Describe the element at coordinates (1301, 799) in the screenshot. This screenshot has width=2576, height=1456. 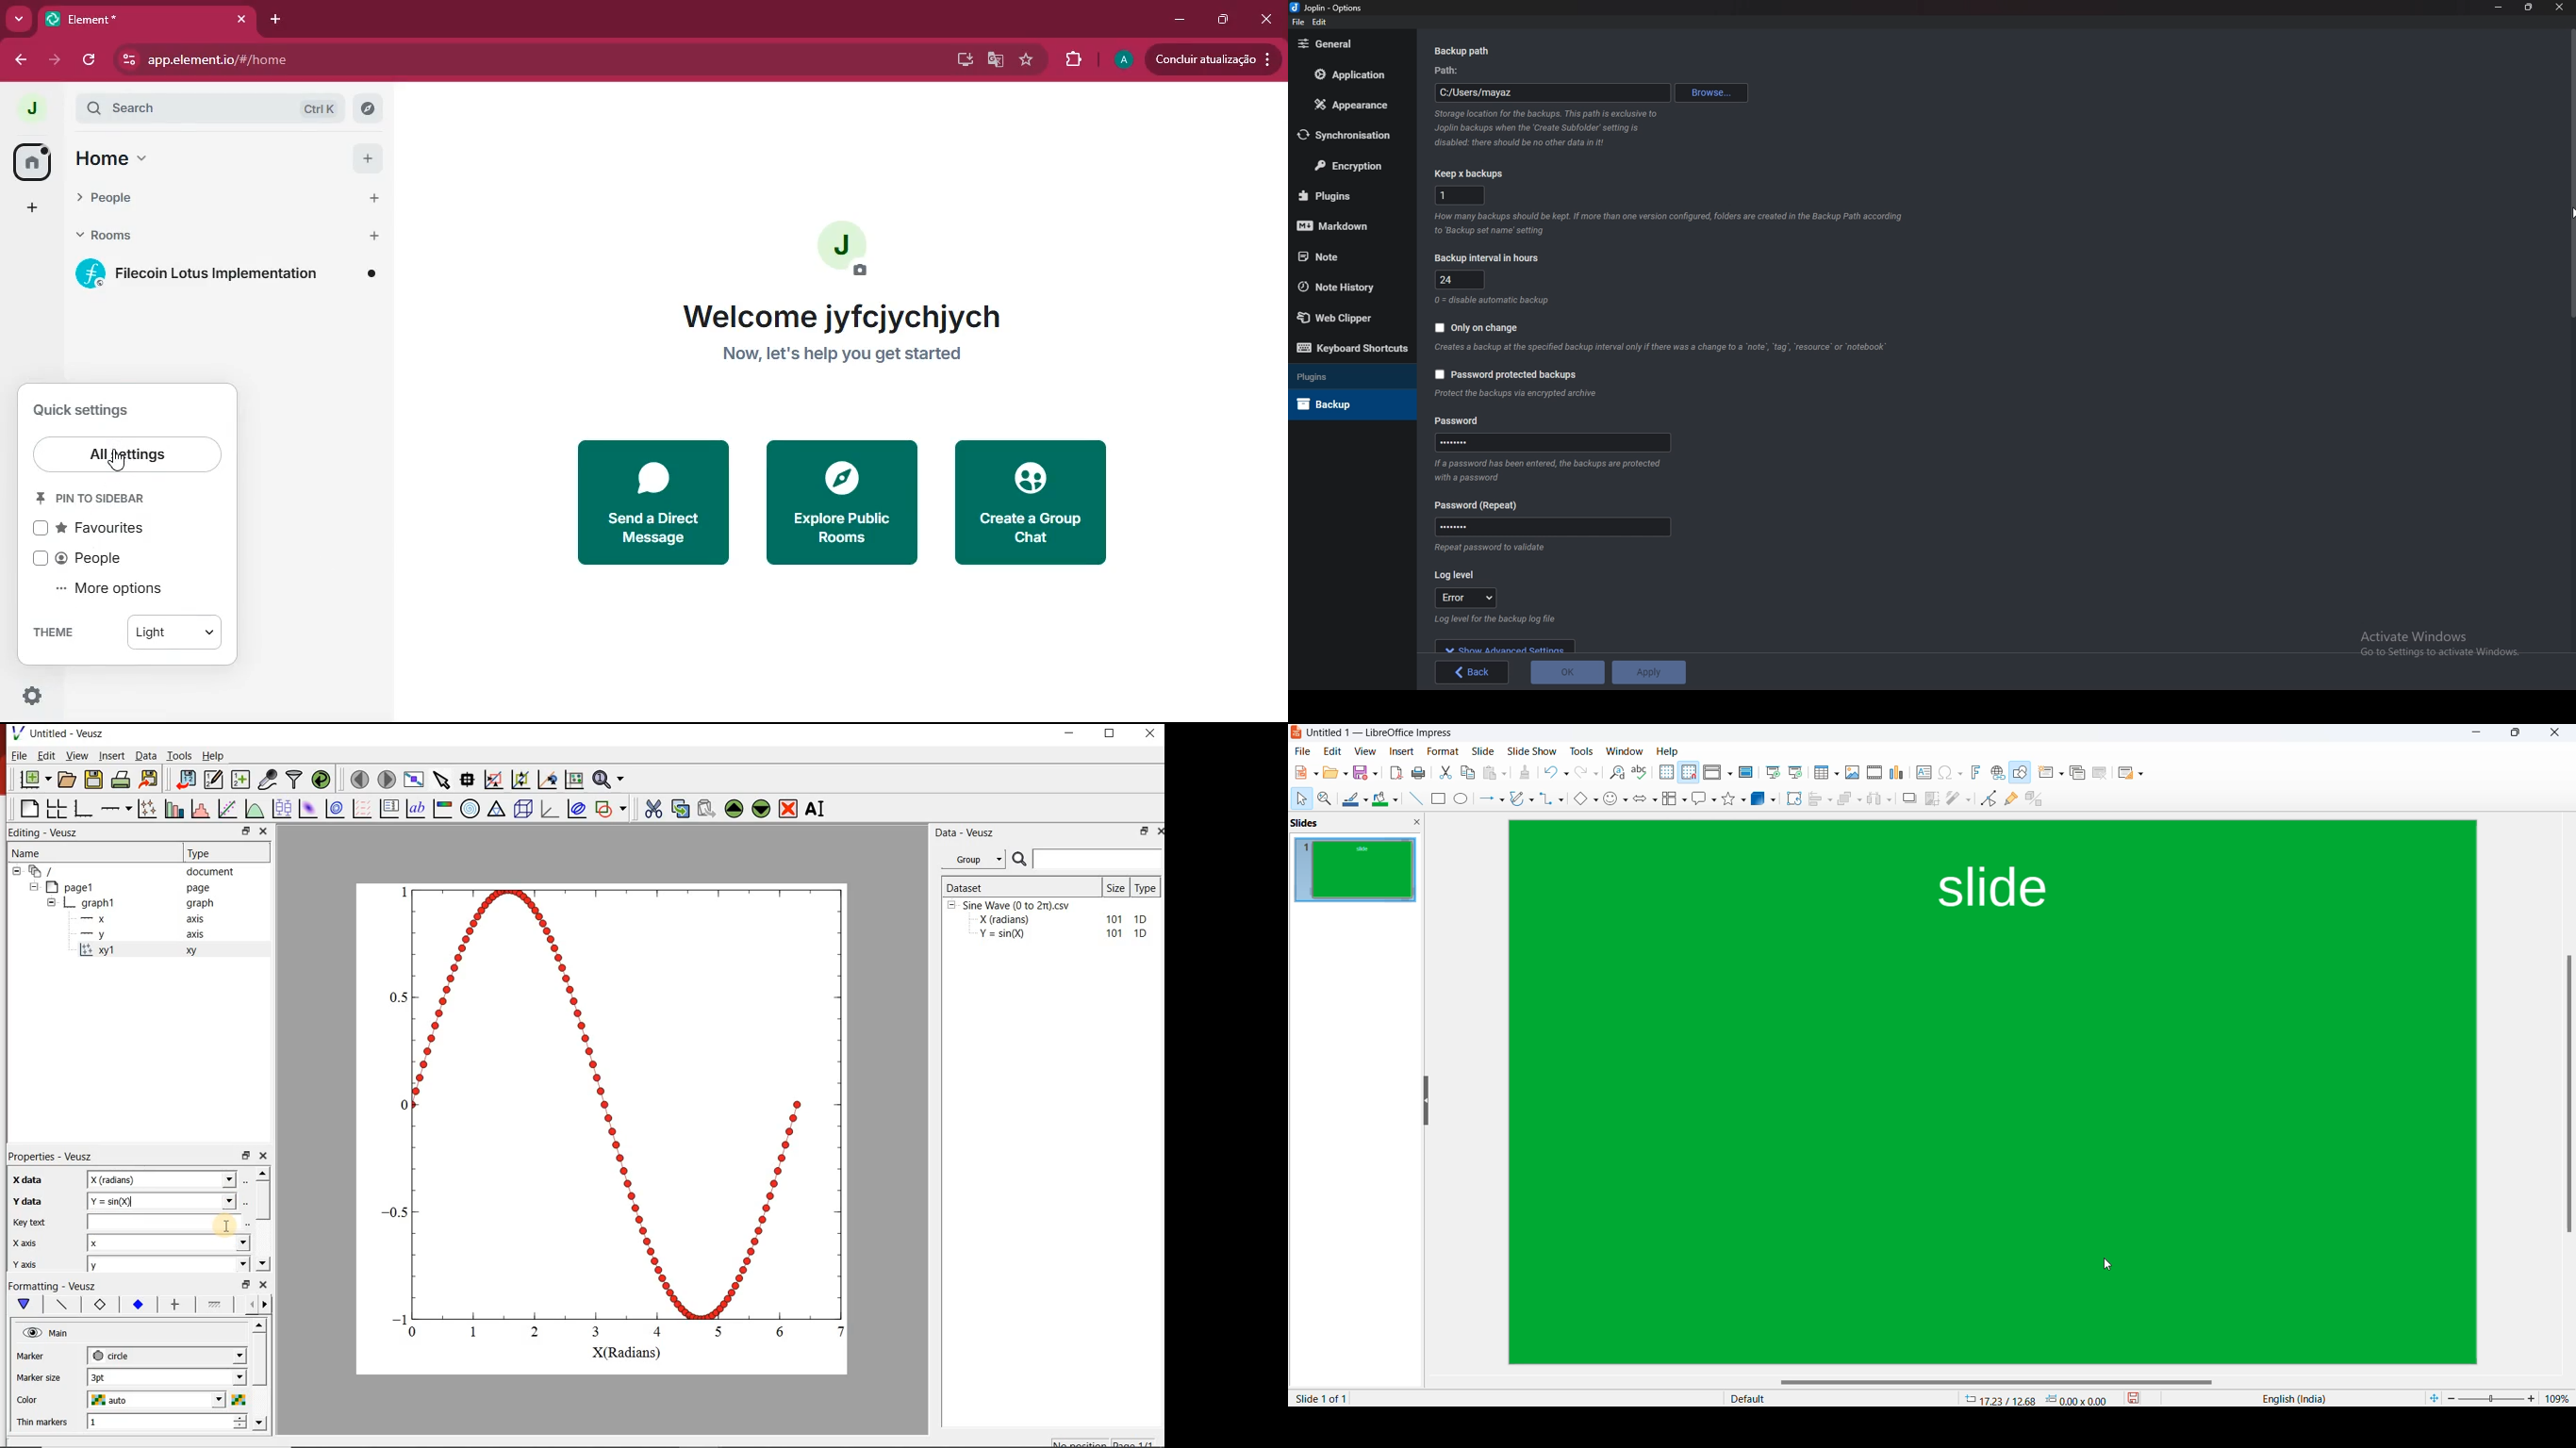
I see `cursor` at that location.